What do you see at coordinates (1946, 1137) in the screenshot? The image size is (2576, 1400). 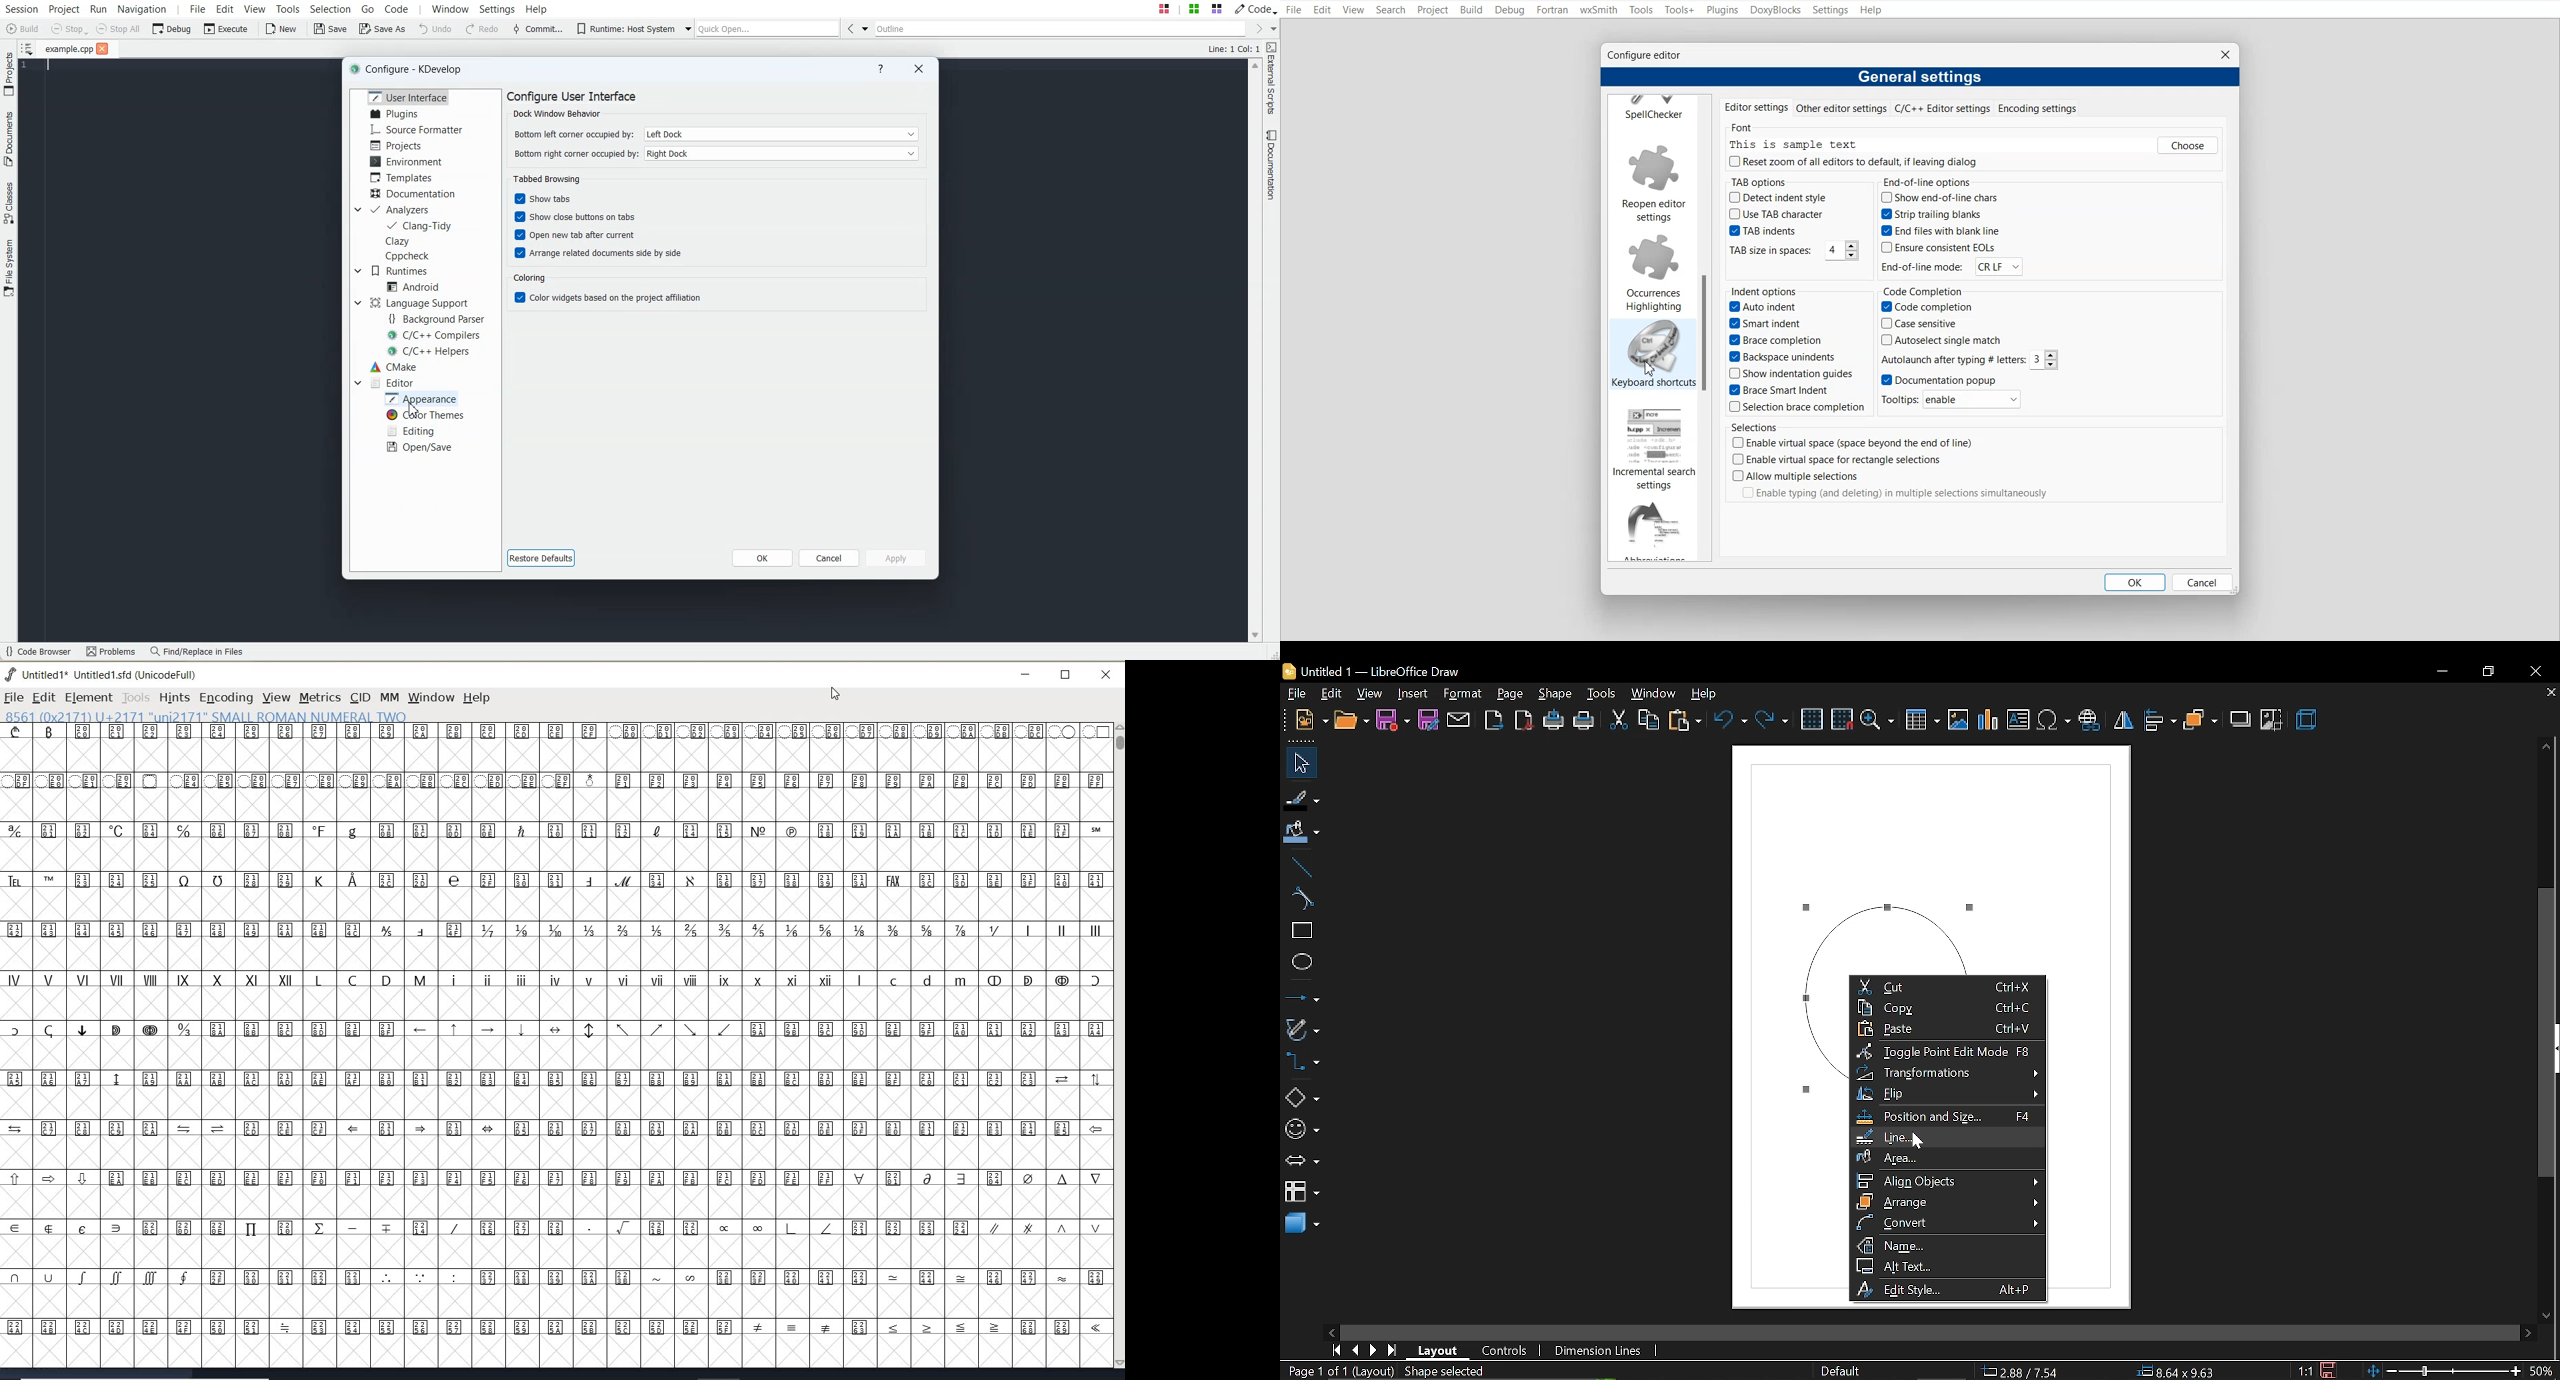 I see `line` at bounding box center [1946, 1137].